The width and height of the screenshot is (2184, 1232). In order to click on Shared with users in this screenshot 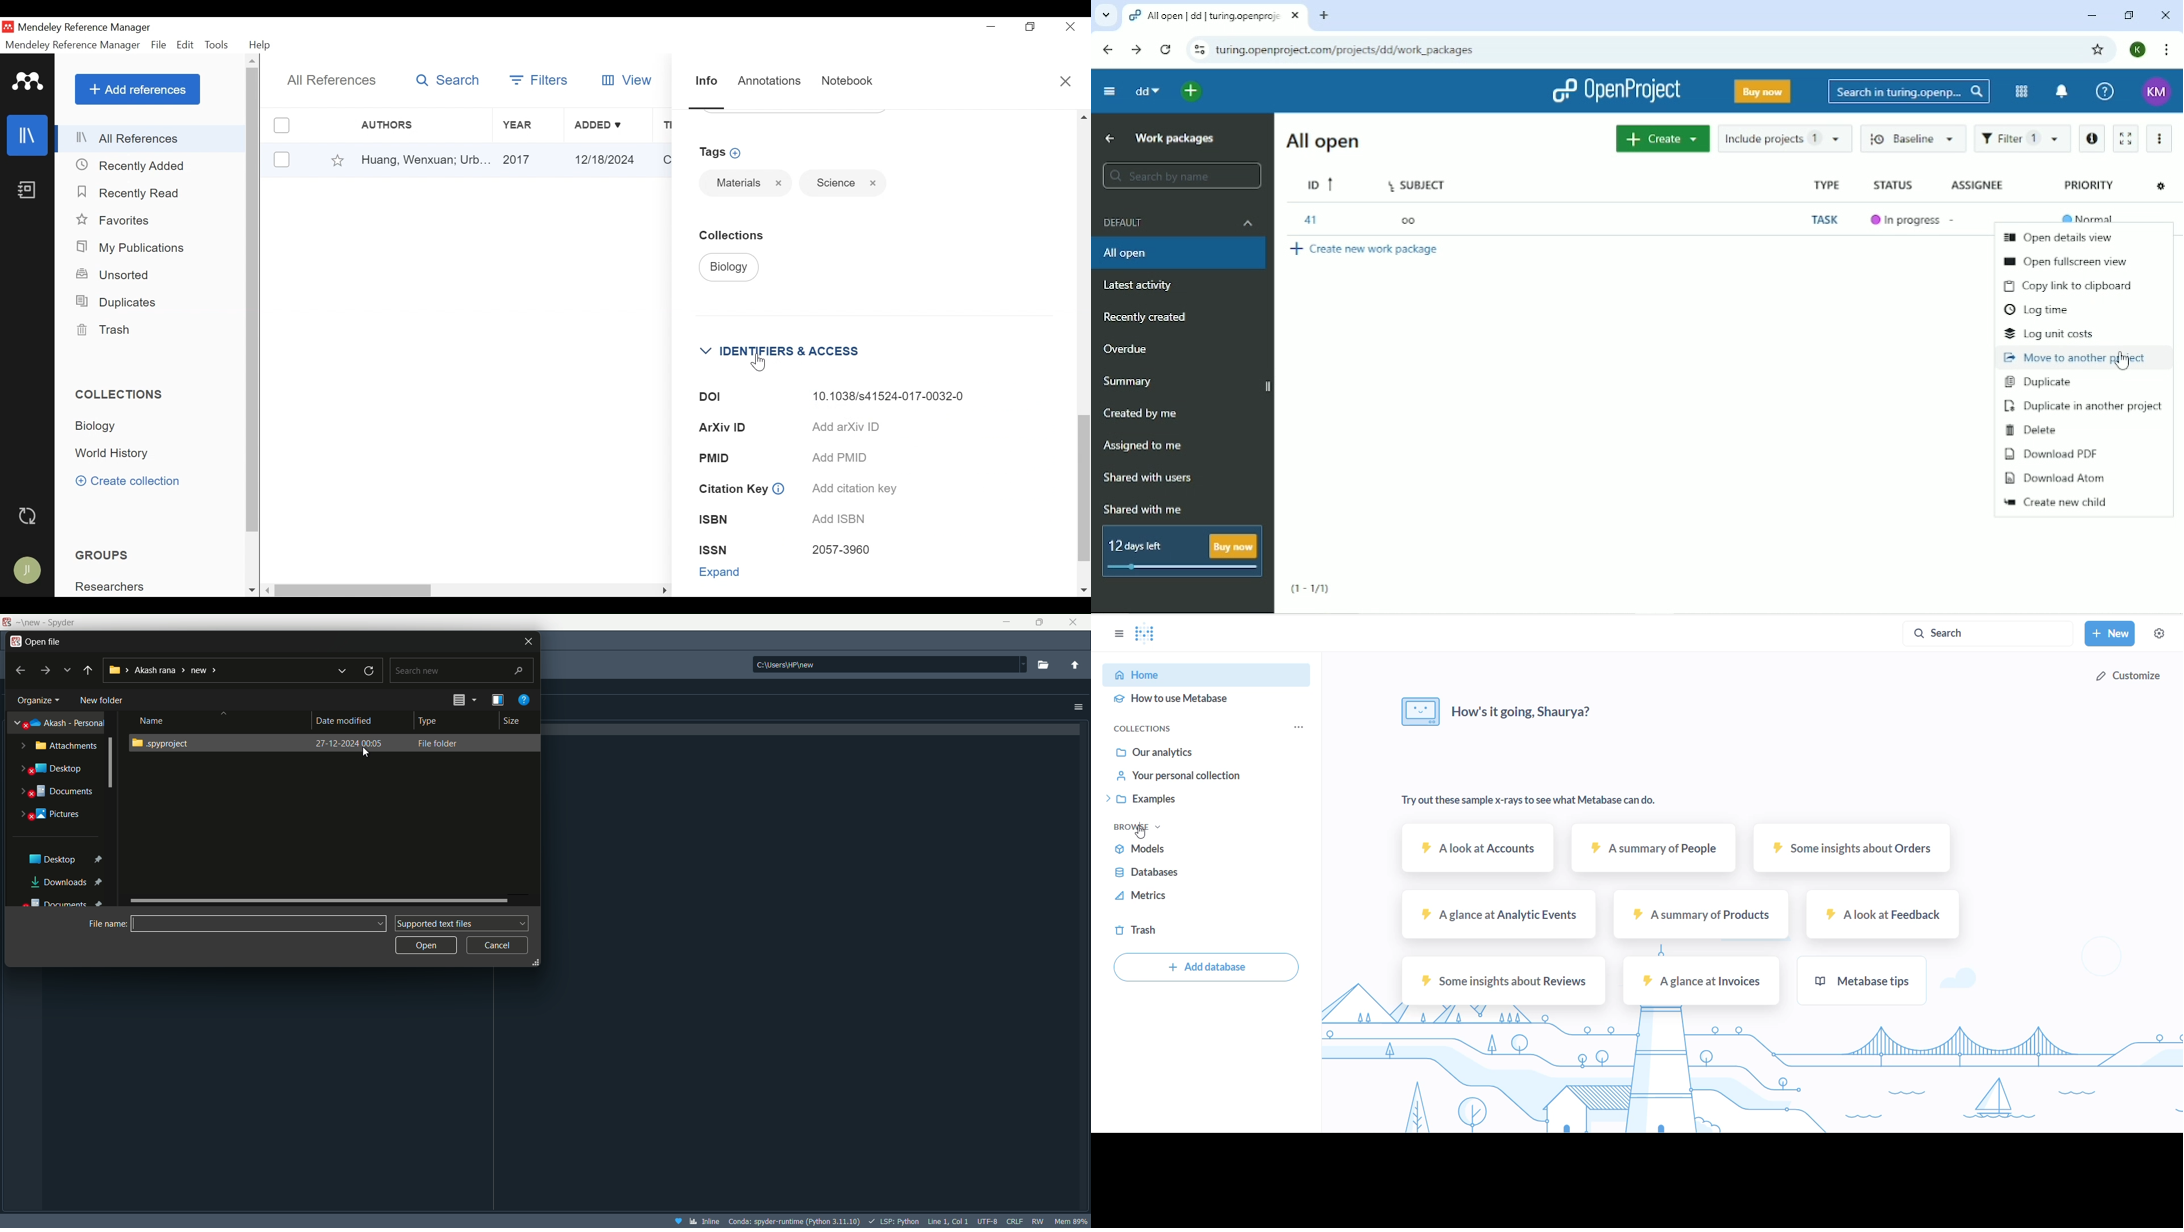, I will do `click(1152, 477)`.